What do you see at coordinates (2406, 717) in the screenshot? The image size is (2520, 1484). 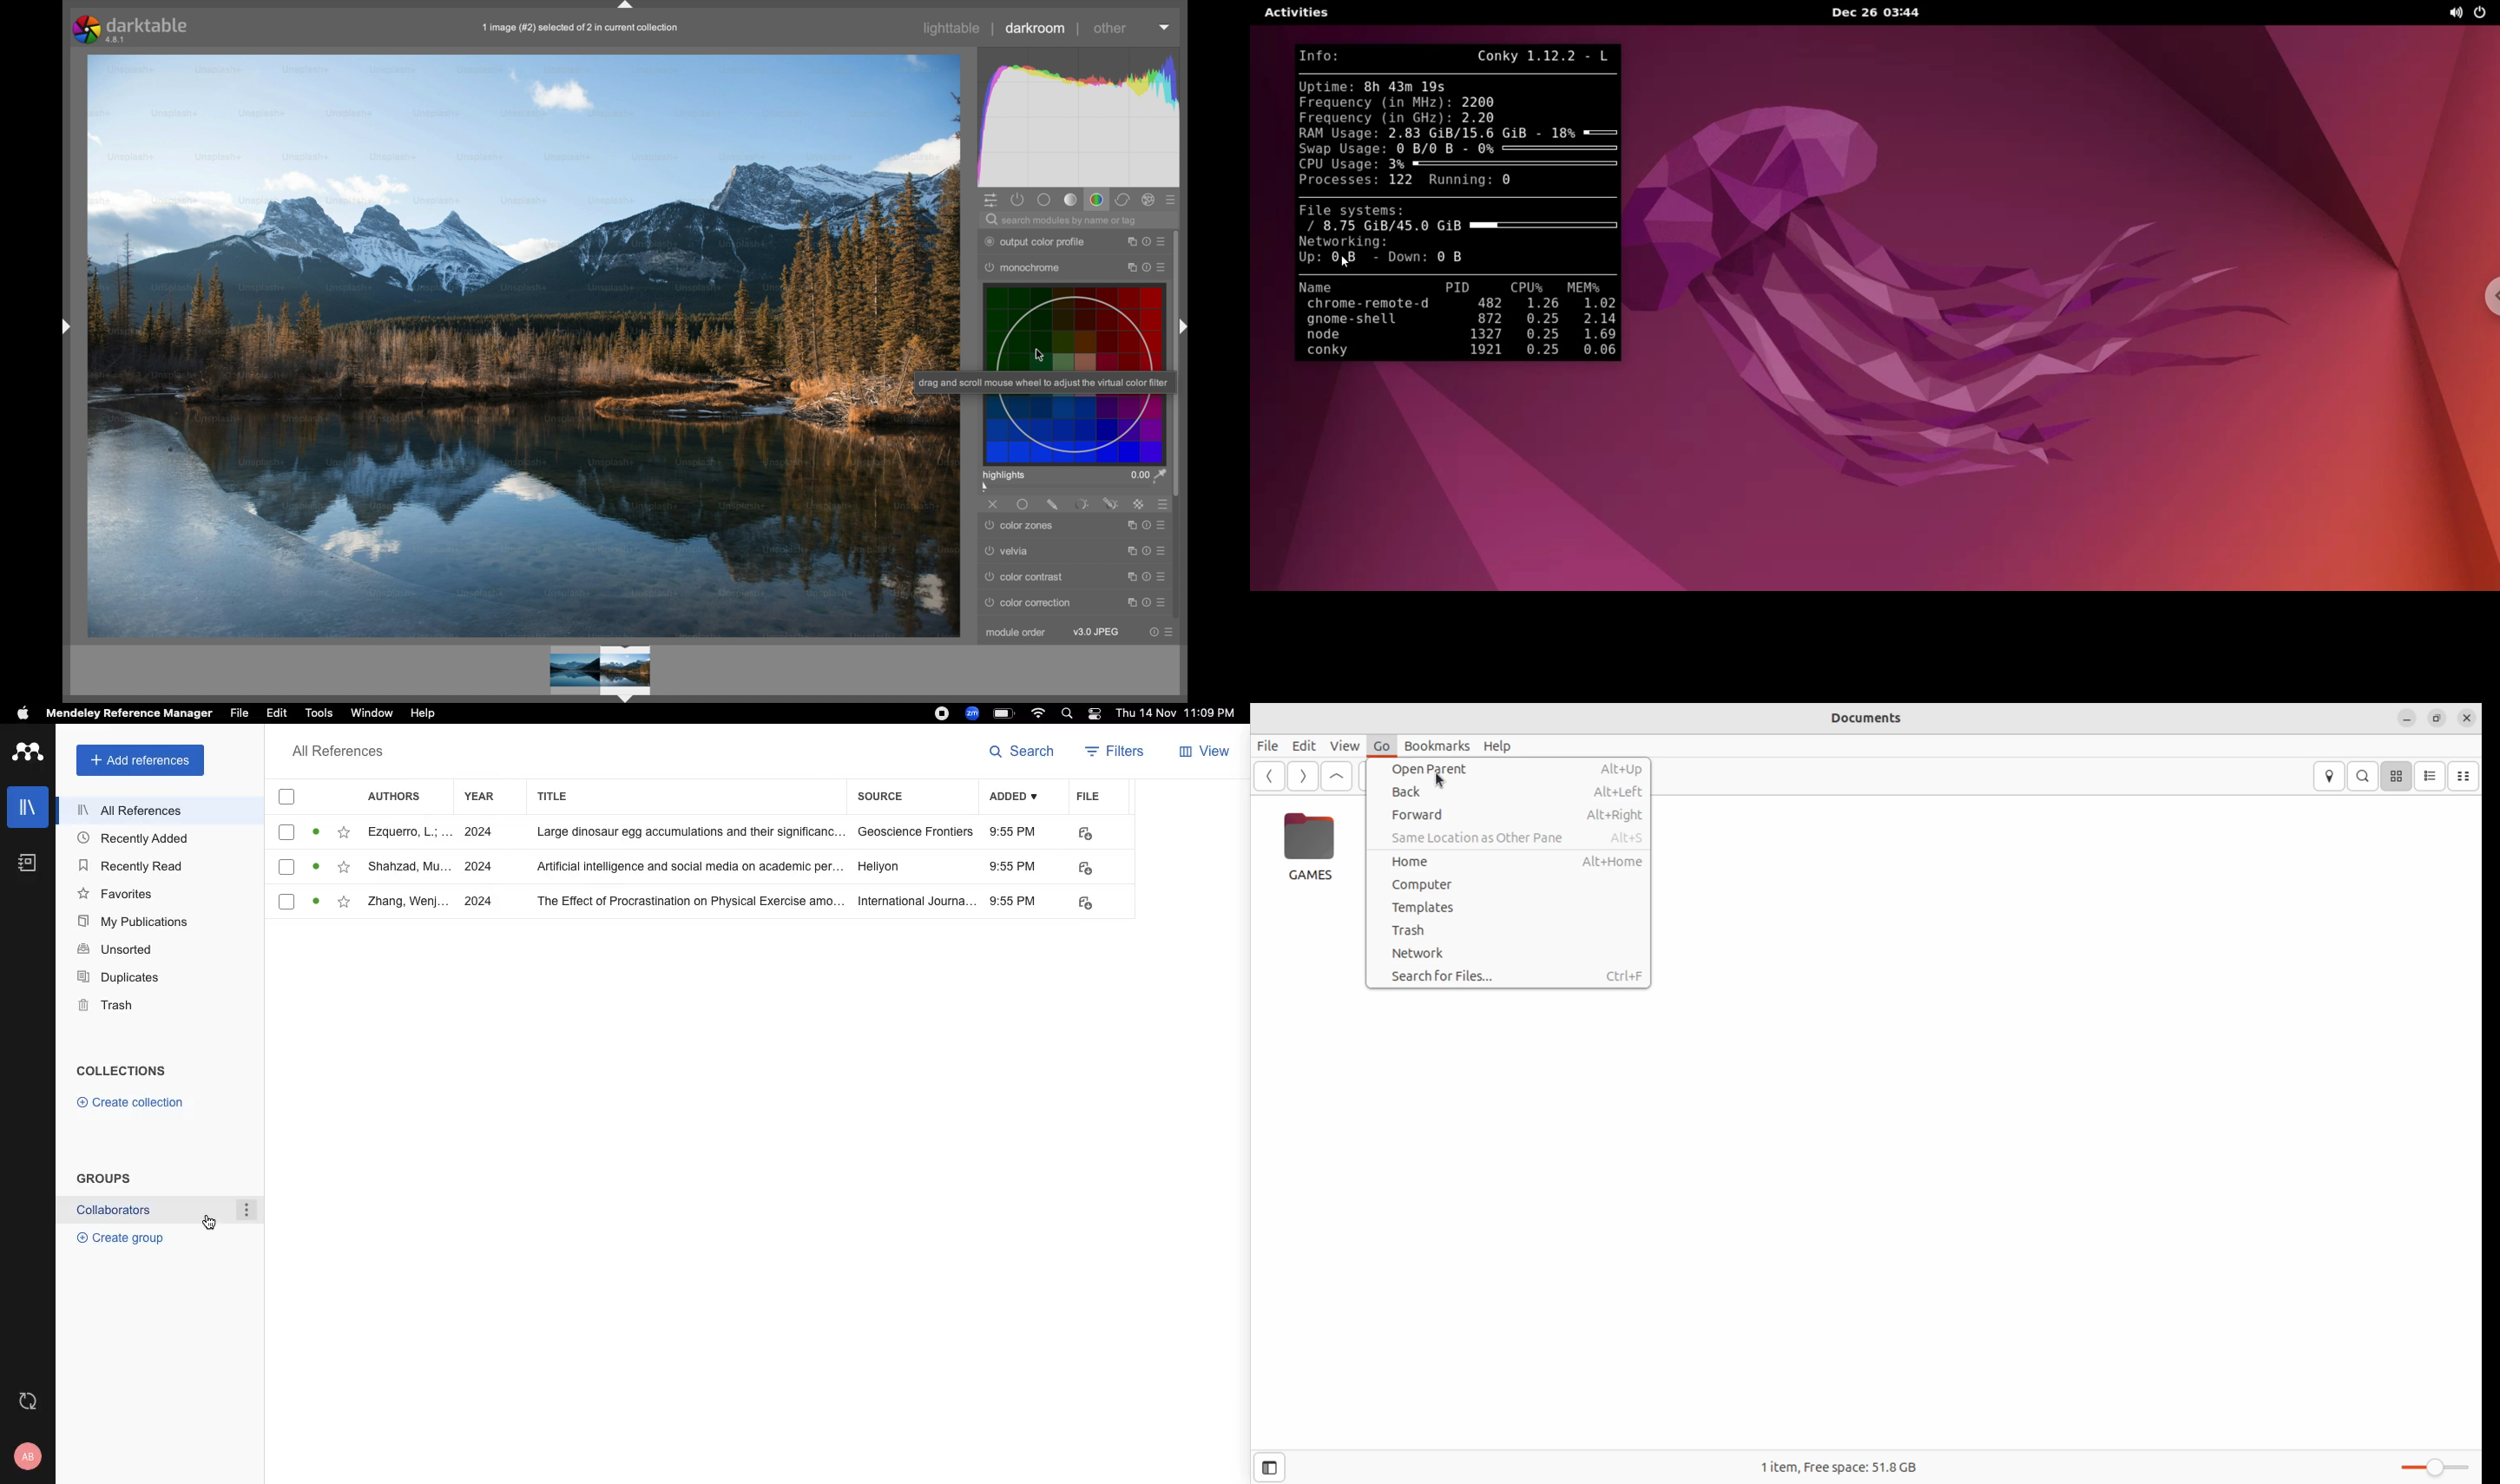 I see `close` at bounding box center [2406, 717].